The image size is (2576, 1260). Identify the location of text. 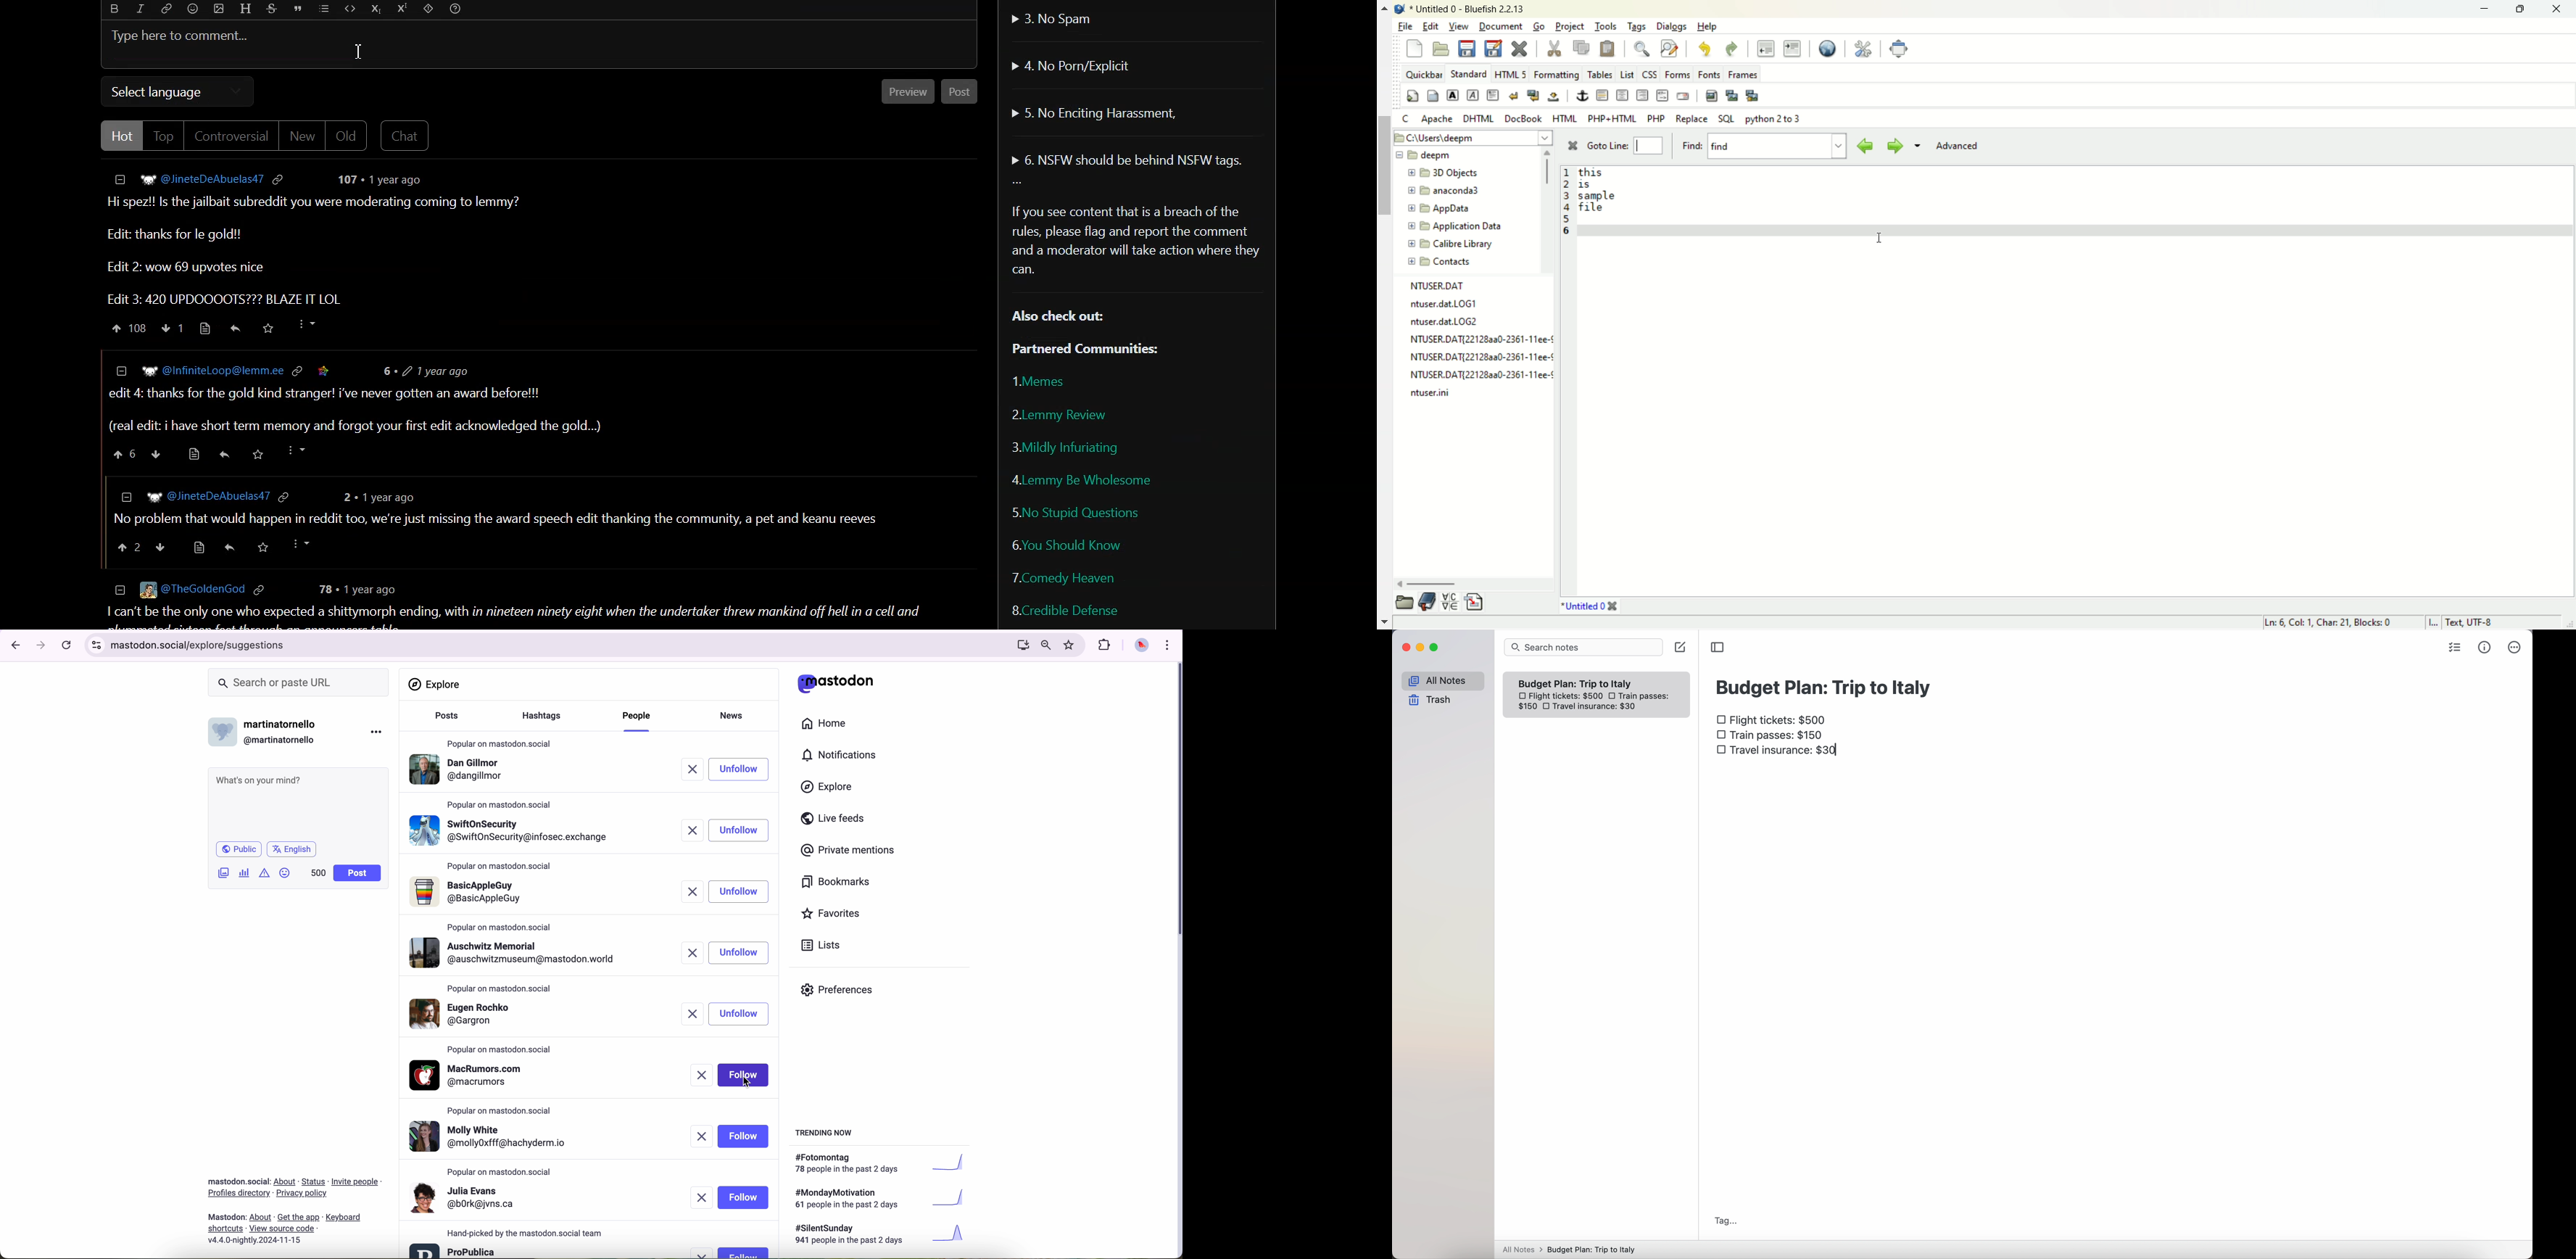
(1601, 193).